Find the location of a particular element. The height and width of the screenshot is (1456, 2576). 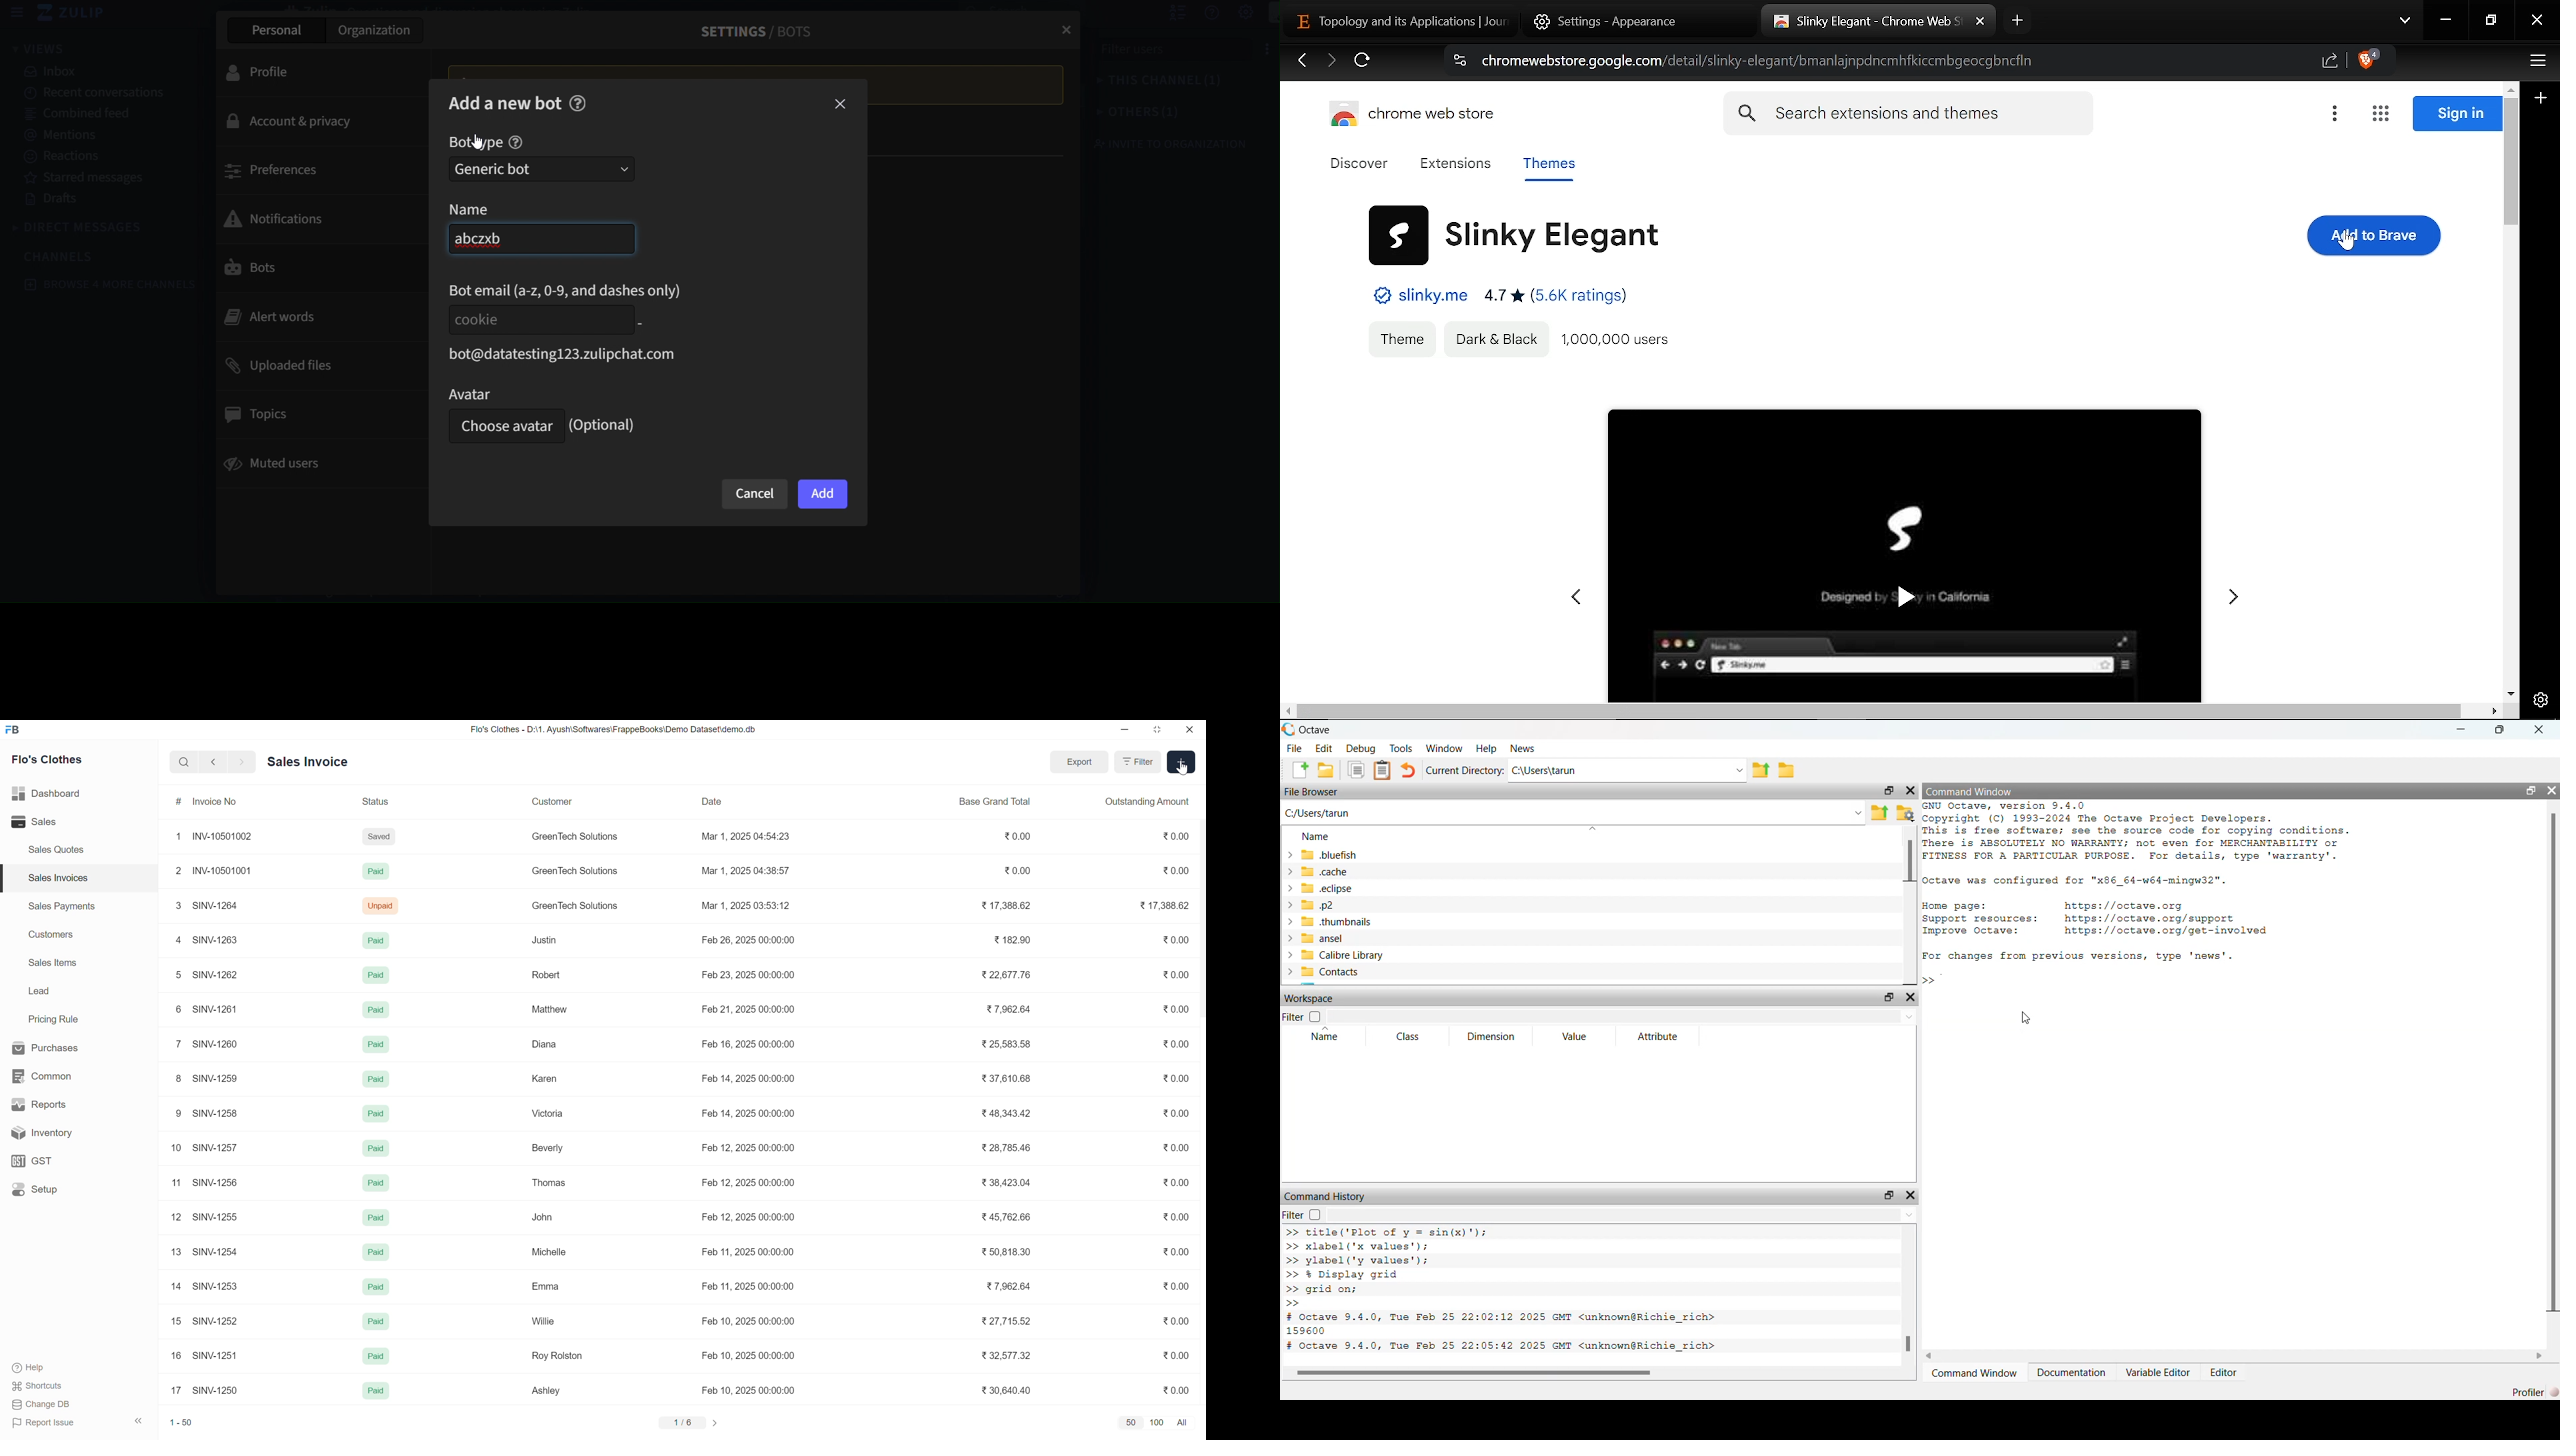

Tools is located at coordinates (1400, 749).